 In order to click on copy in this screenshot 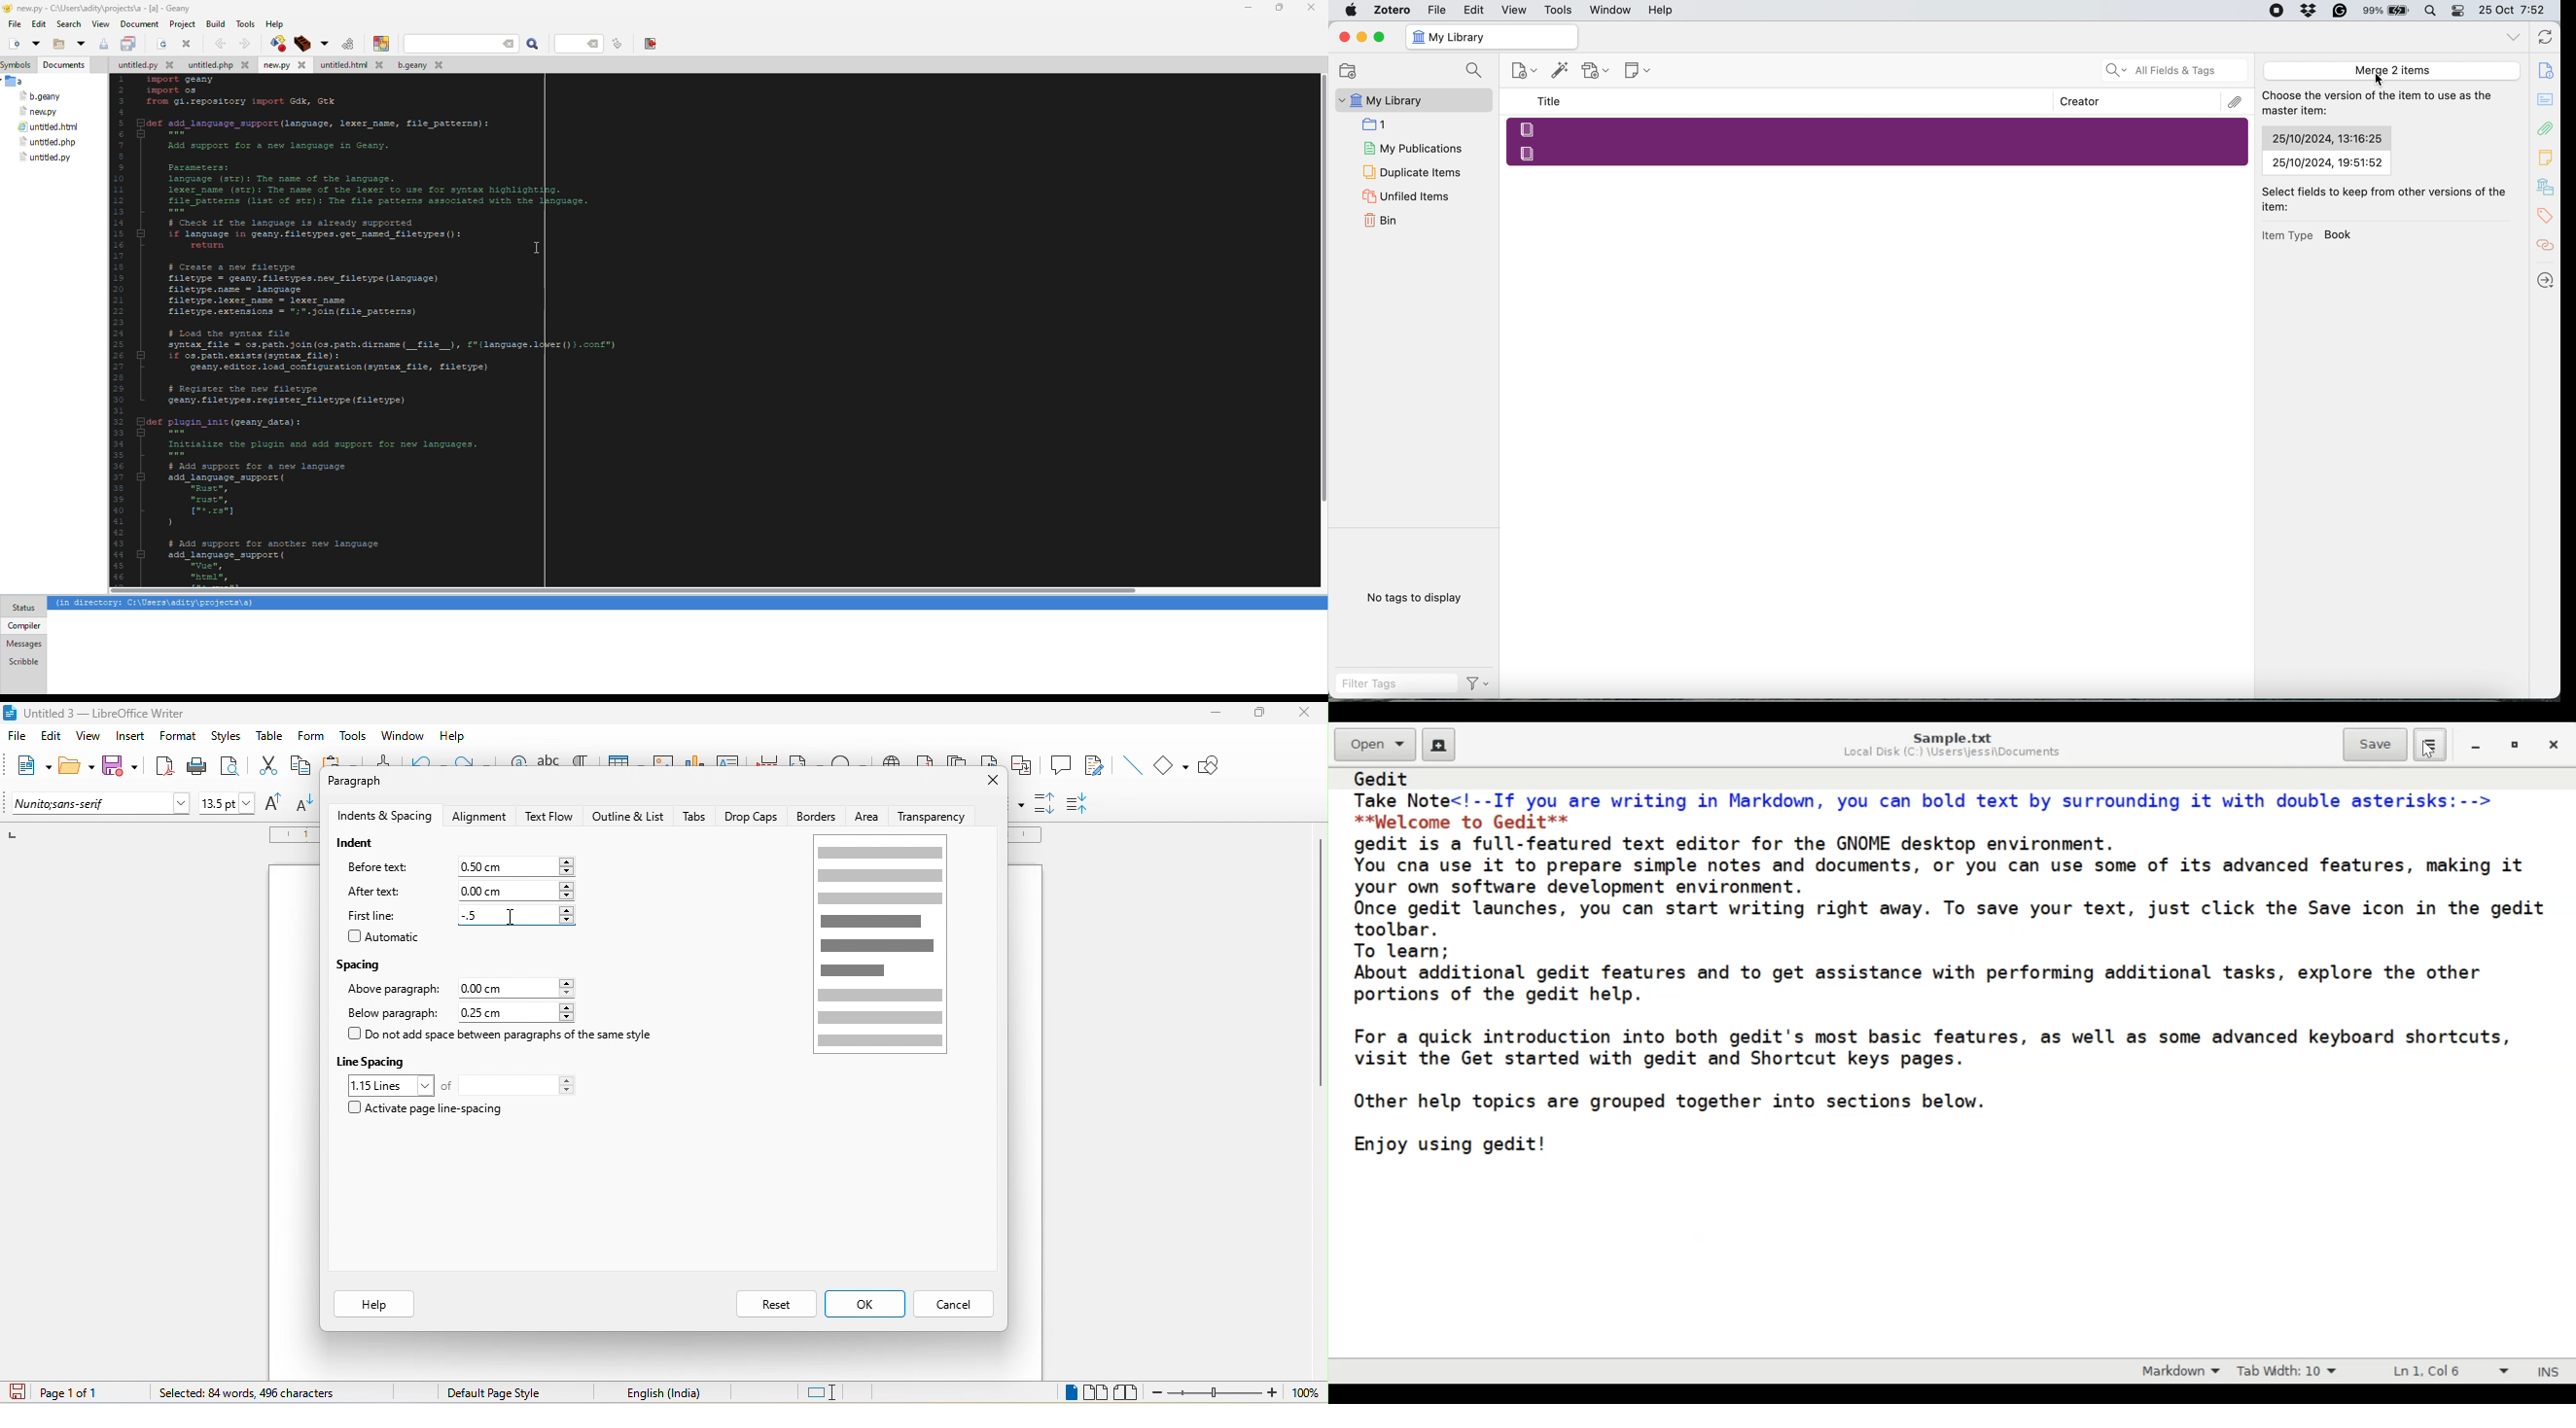, I will do `click(301, 767)`.